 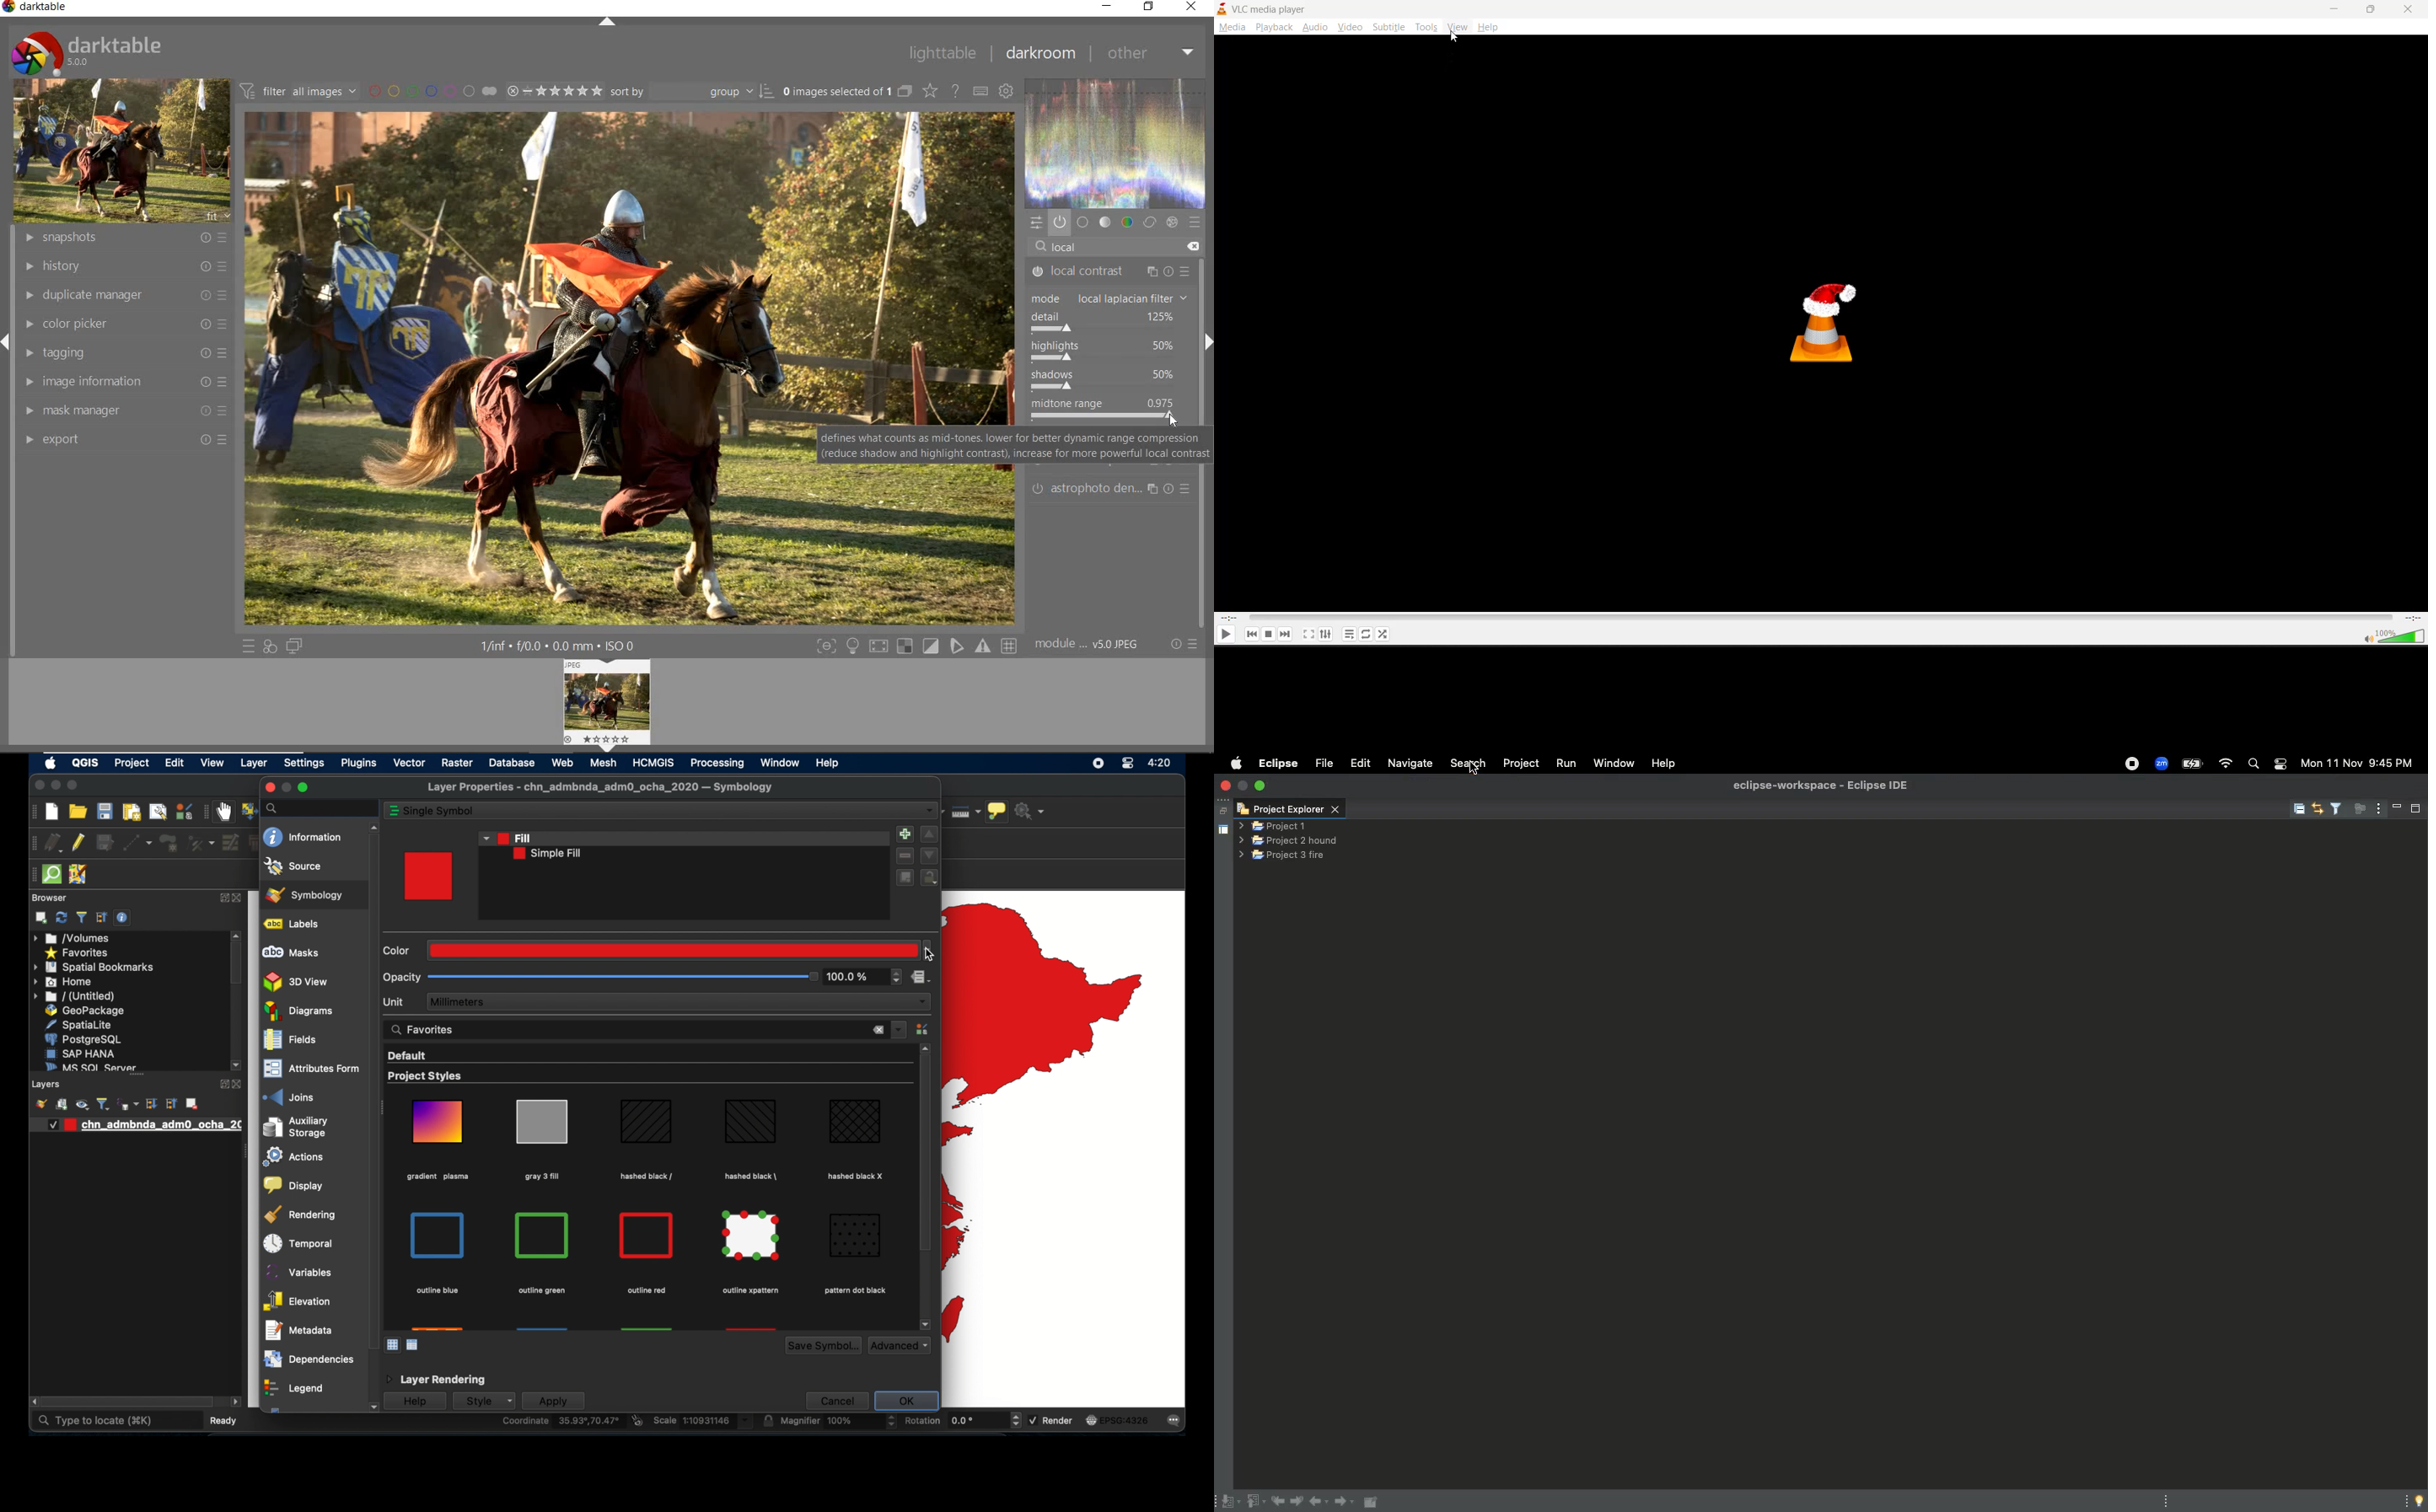 What do you see at coordinates (2396, 808) in the screenshot?
I see `Minimize ` at bounding box center [2396, 808].